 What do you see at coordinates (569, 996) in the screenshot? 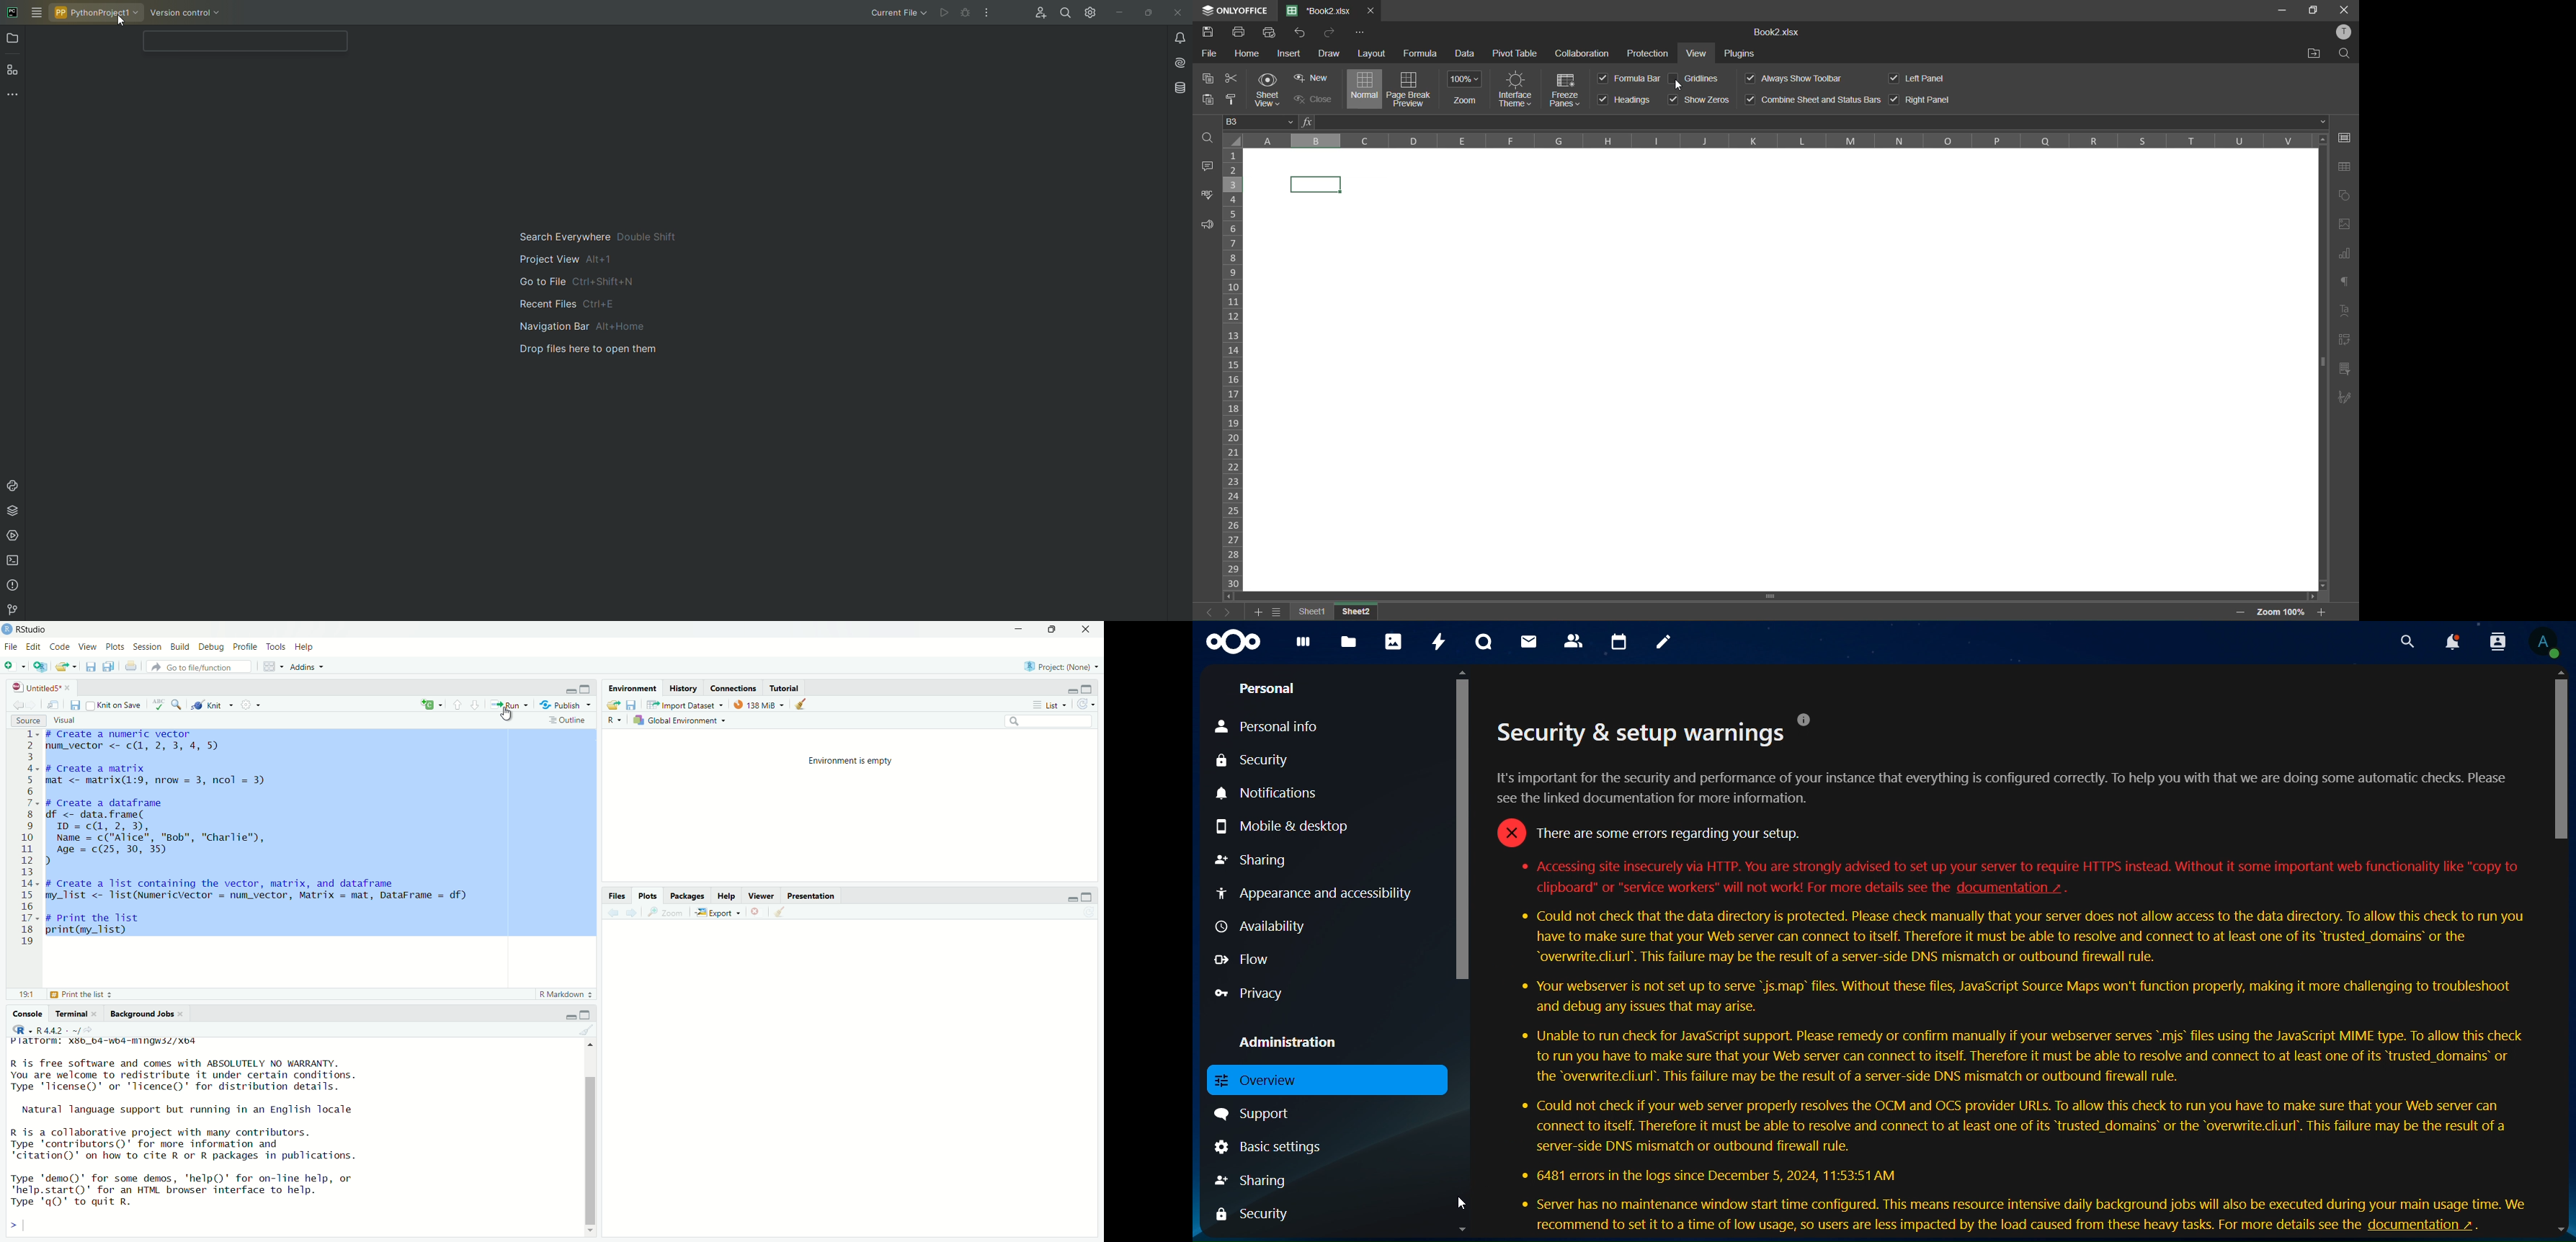
I see `R Markdown +` at bounding box center [569, 996].